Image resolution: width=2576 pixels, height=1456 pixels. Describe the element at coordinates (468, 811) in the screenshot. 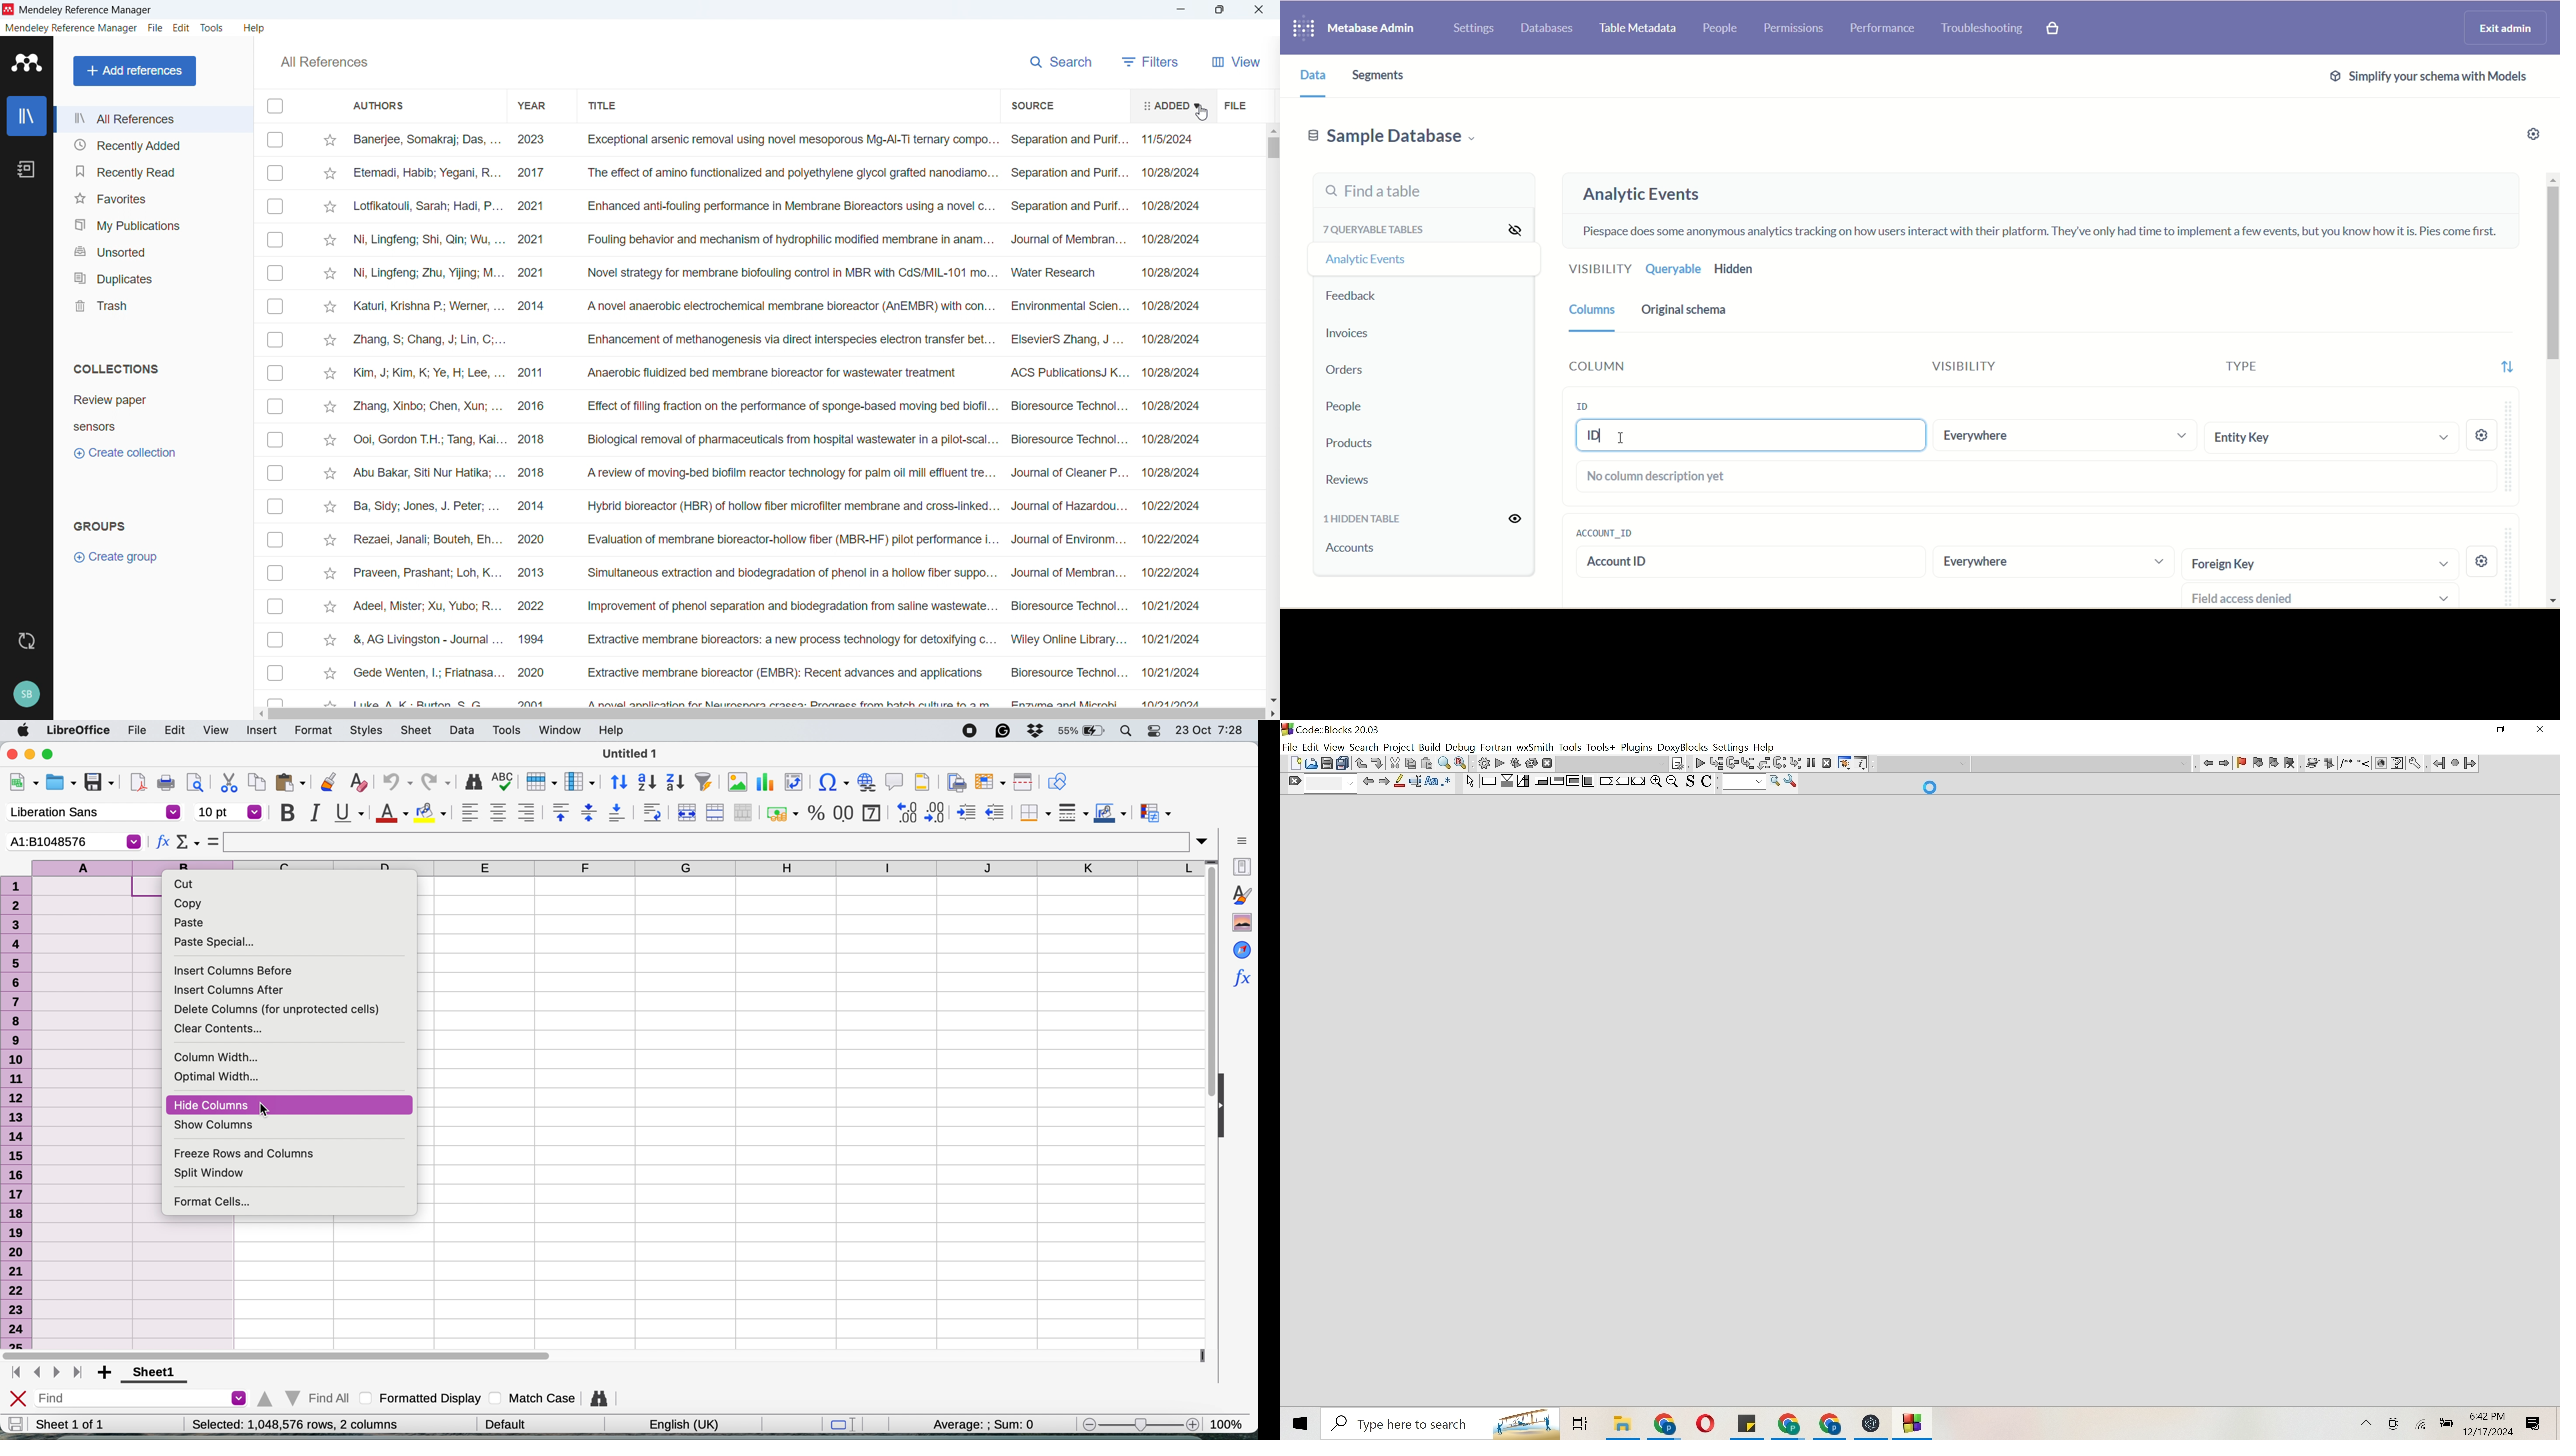

I see `align left` at that location.